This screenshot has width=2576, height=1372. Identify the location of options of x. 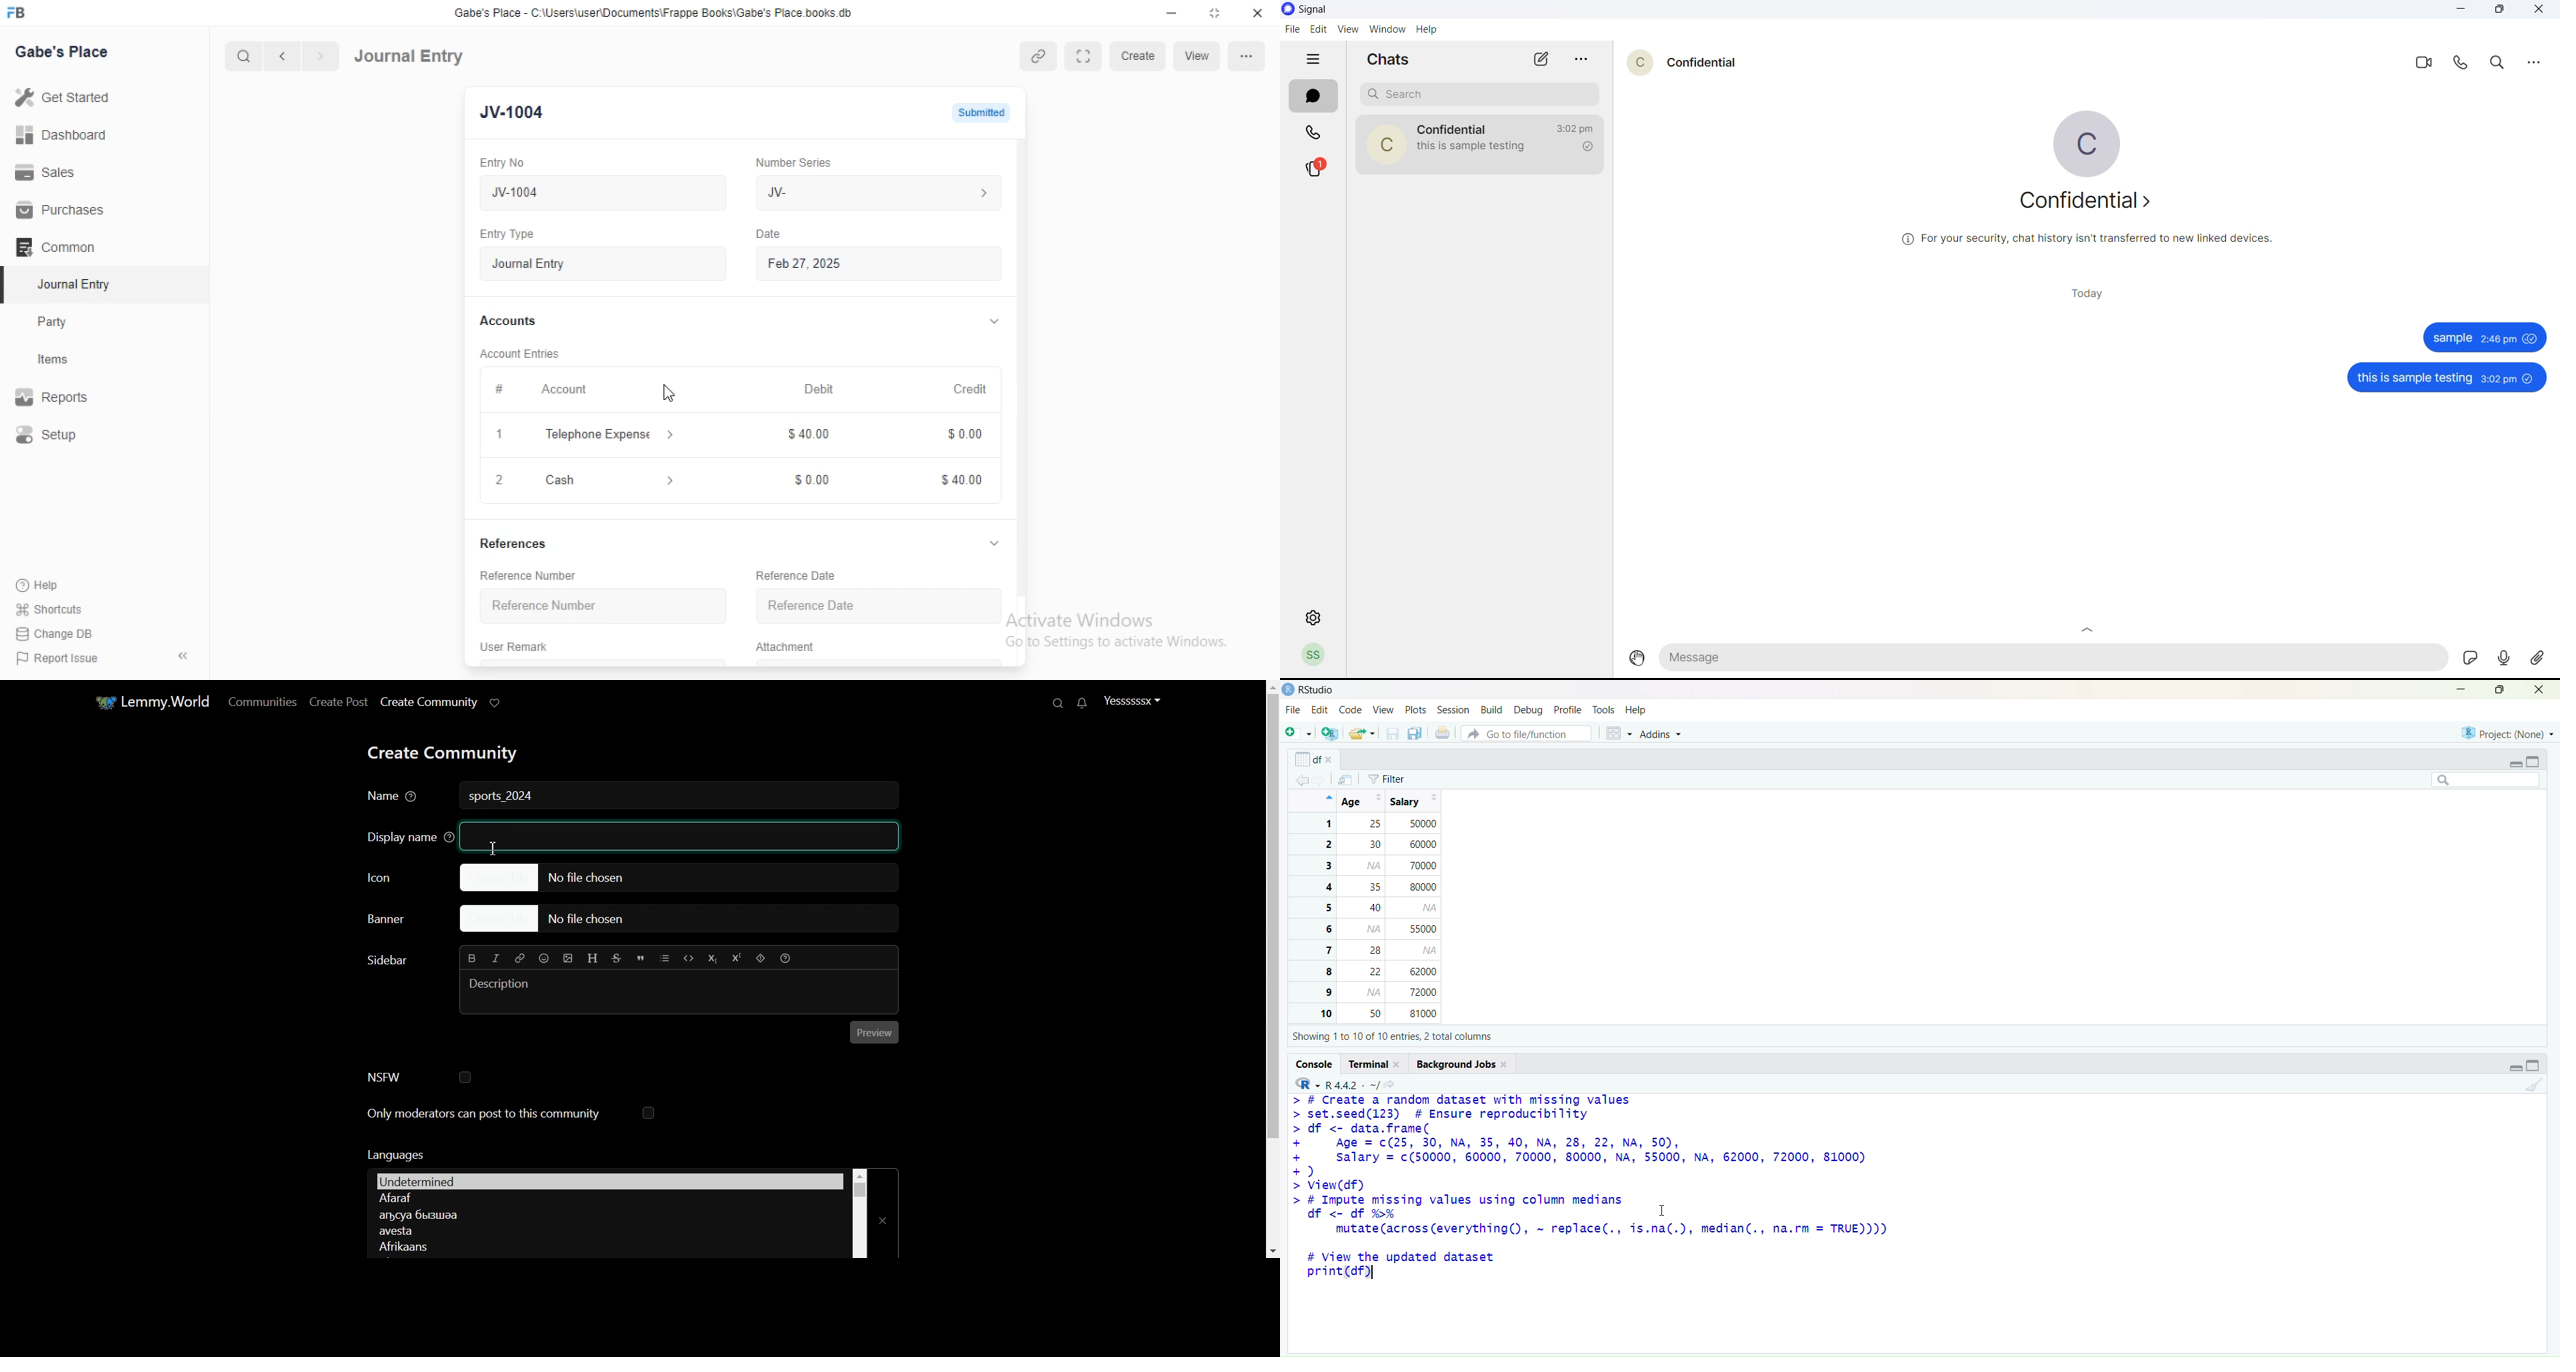
(1315, 759).